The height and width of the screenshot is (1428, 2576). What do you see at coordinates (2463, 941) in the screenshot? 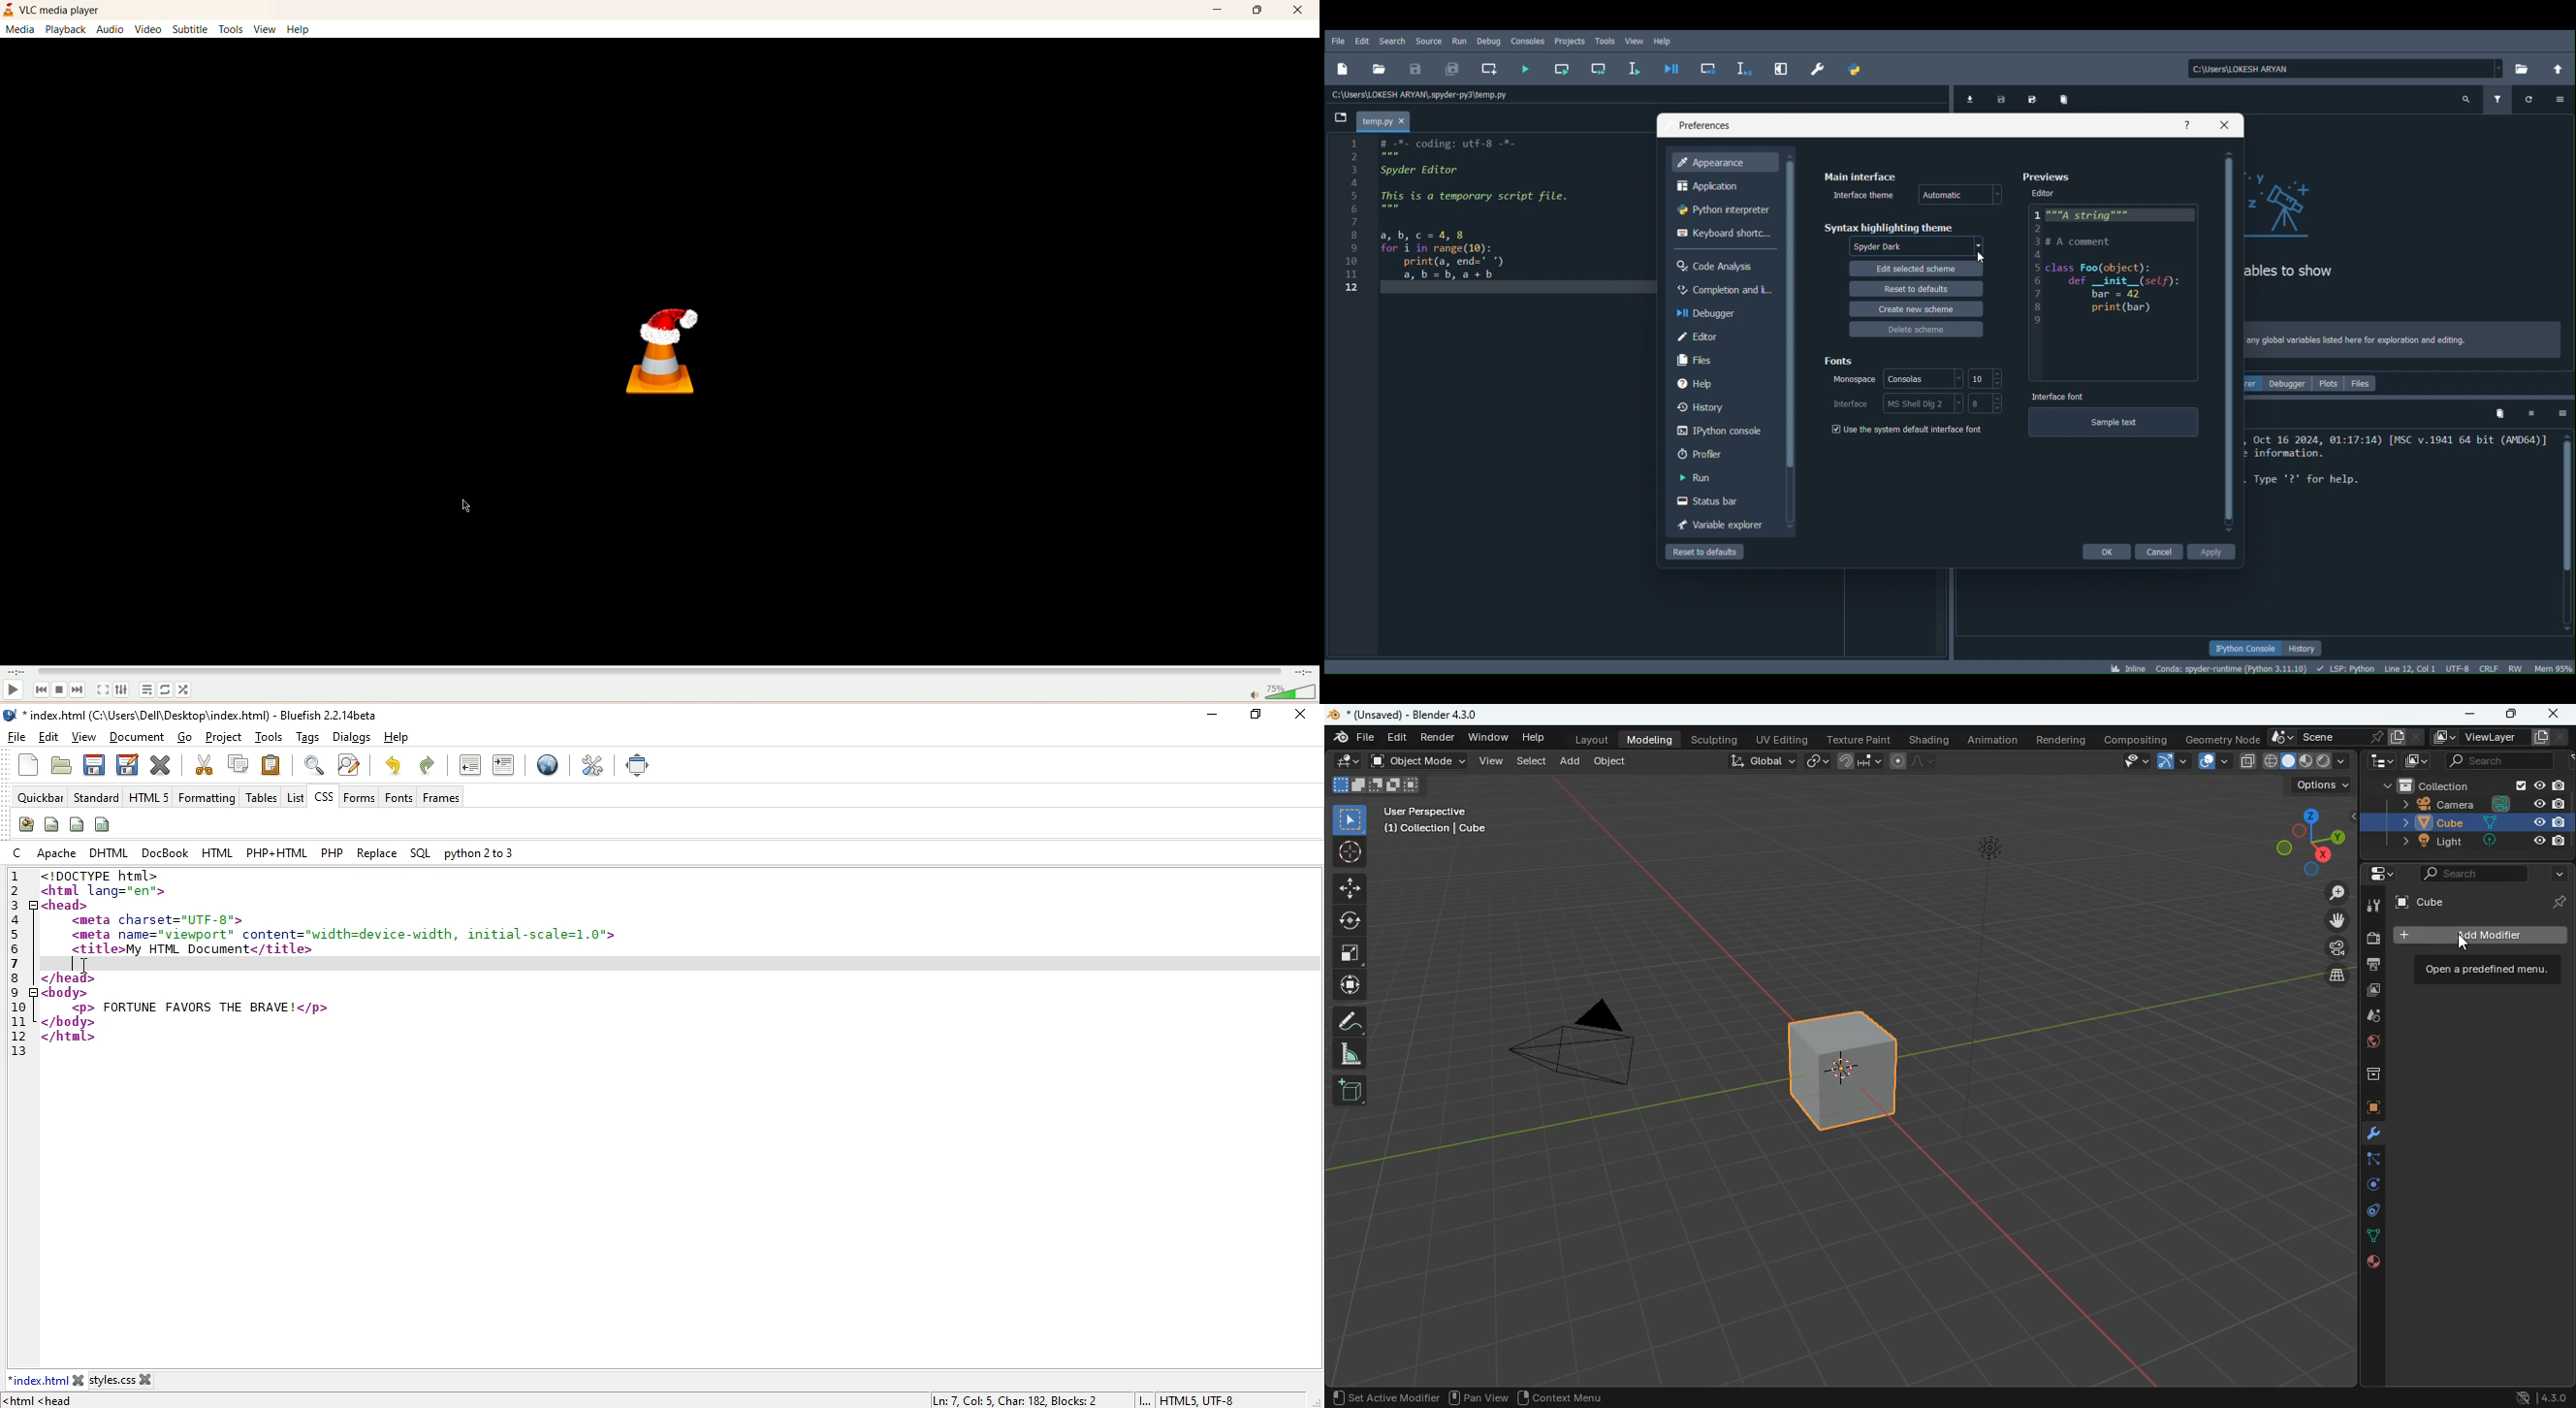
I see `cursor` at bounding box center [2463, 941].